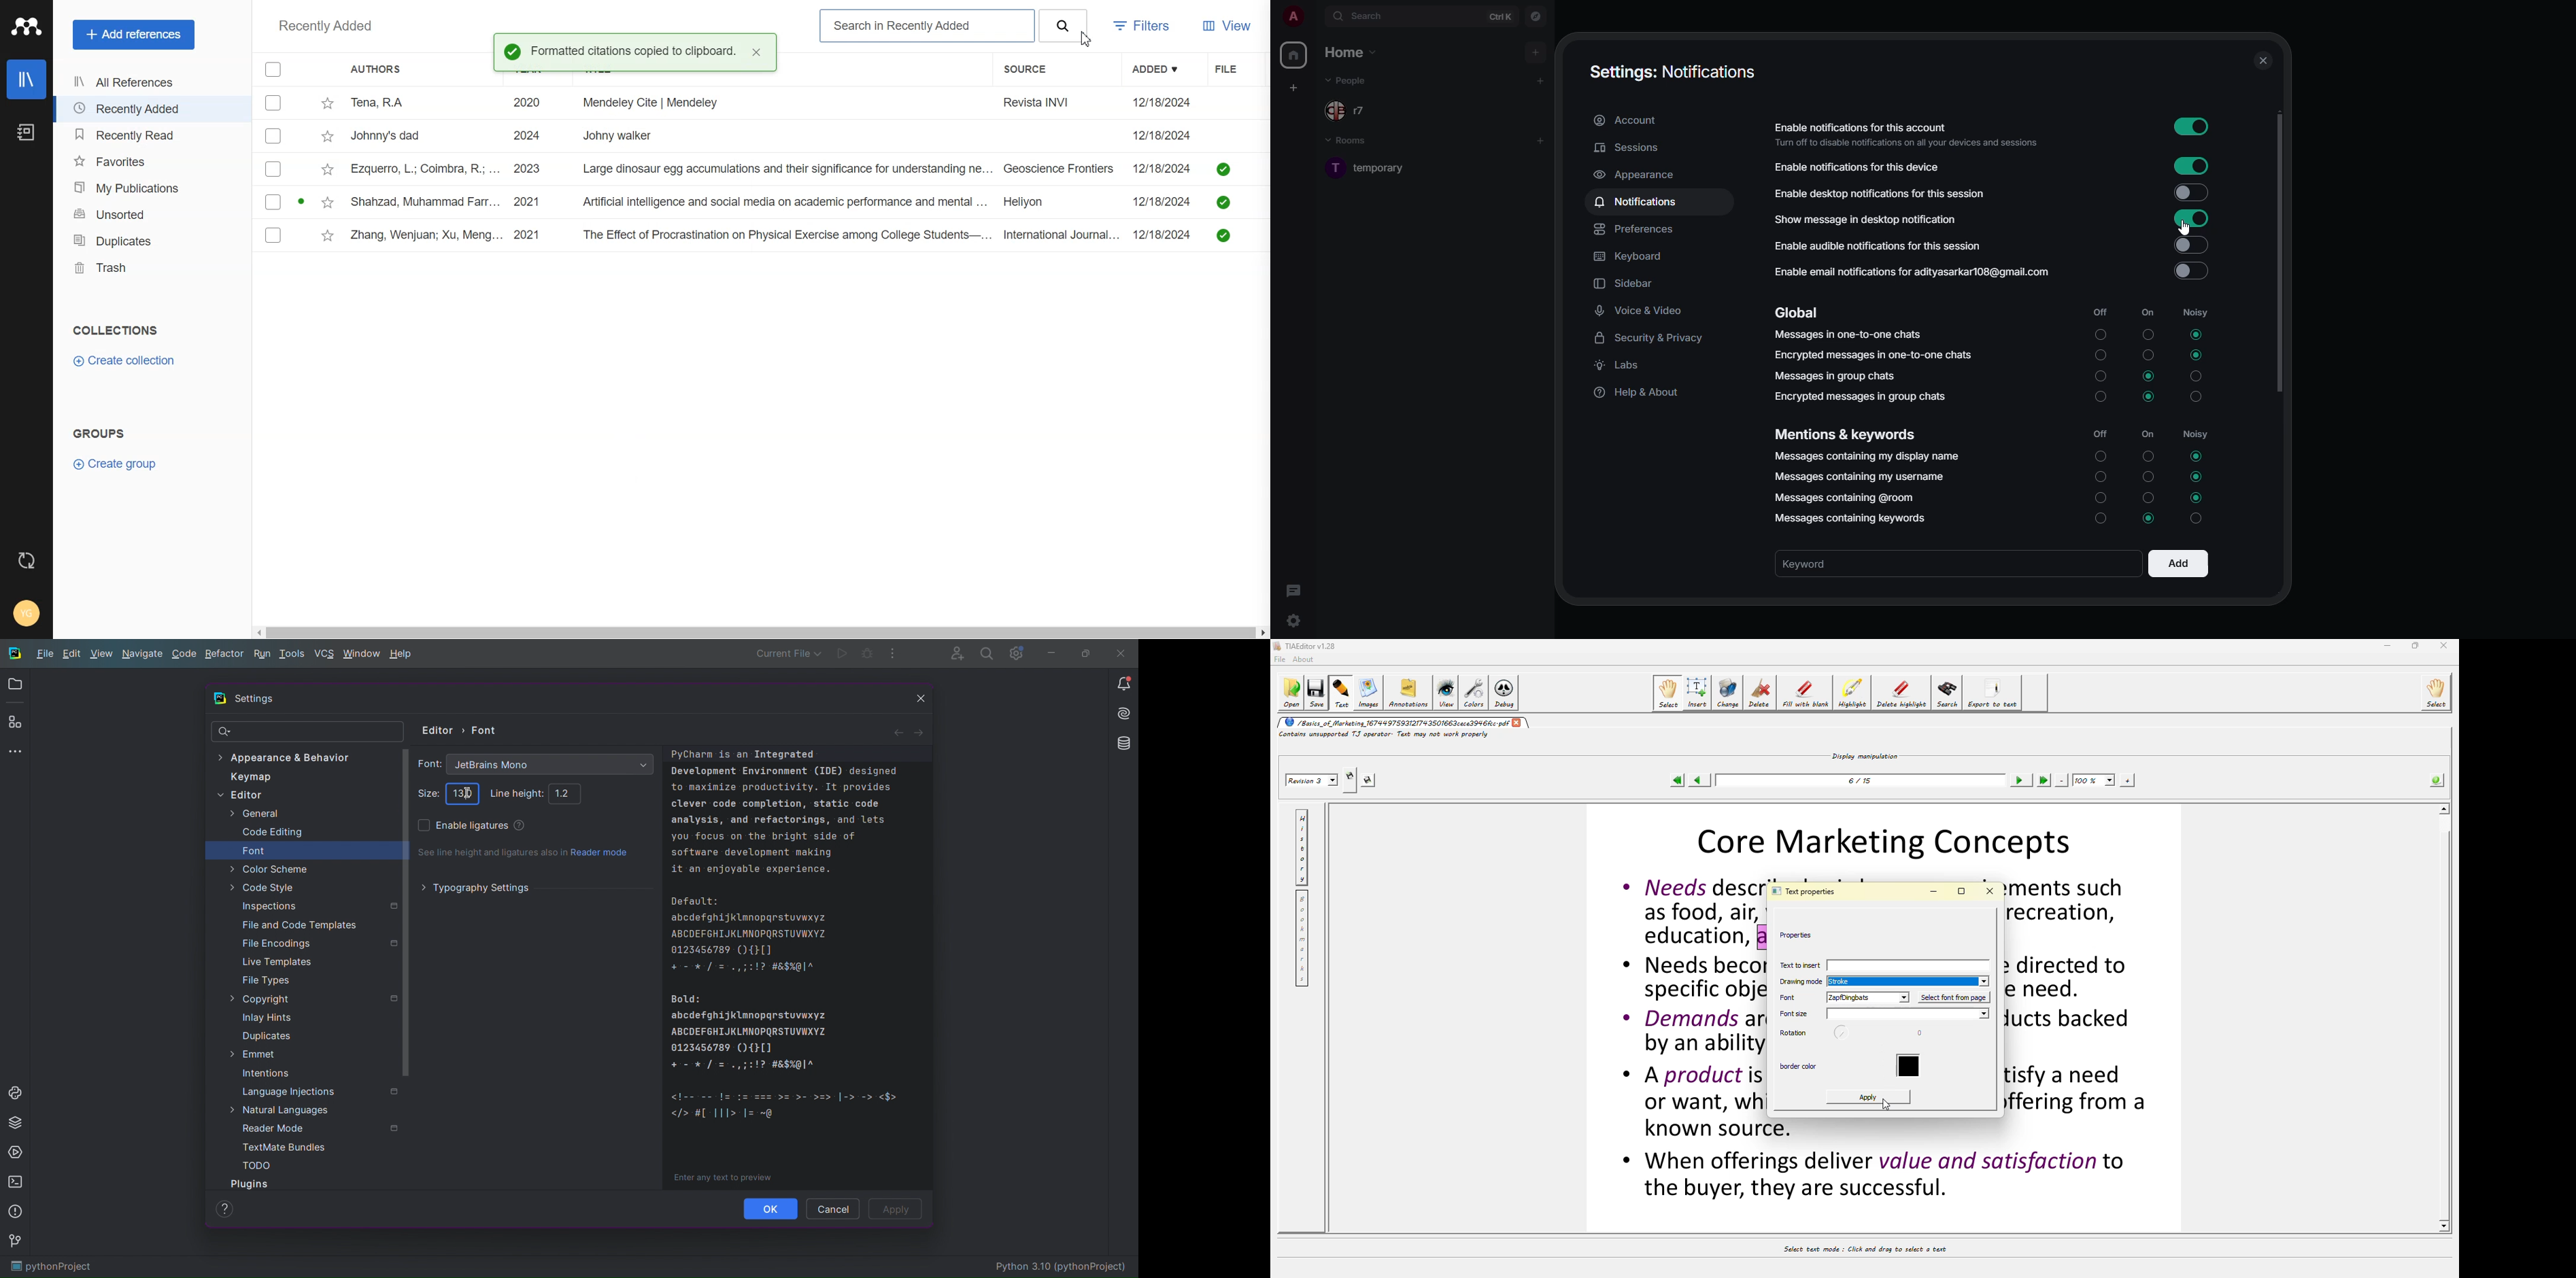 The height and width of the screenshot is (1288, 2576). I want to click on enabled, so click(2191, 166).